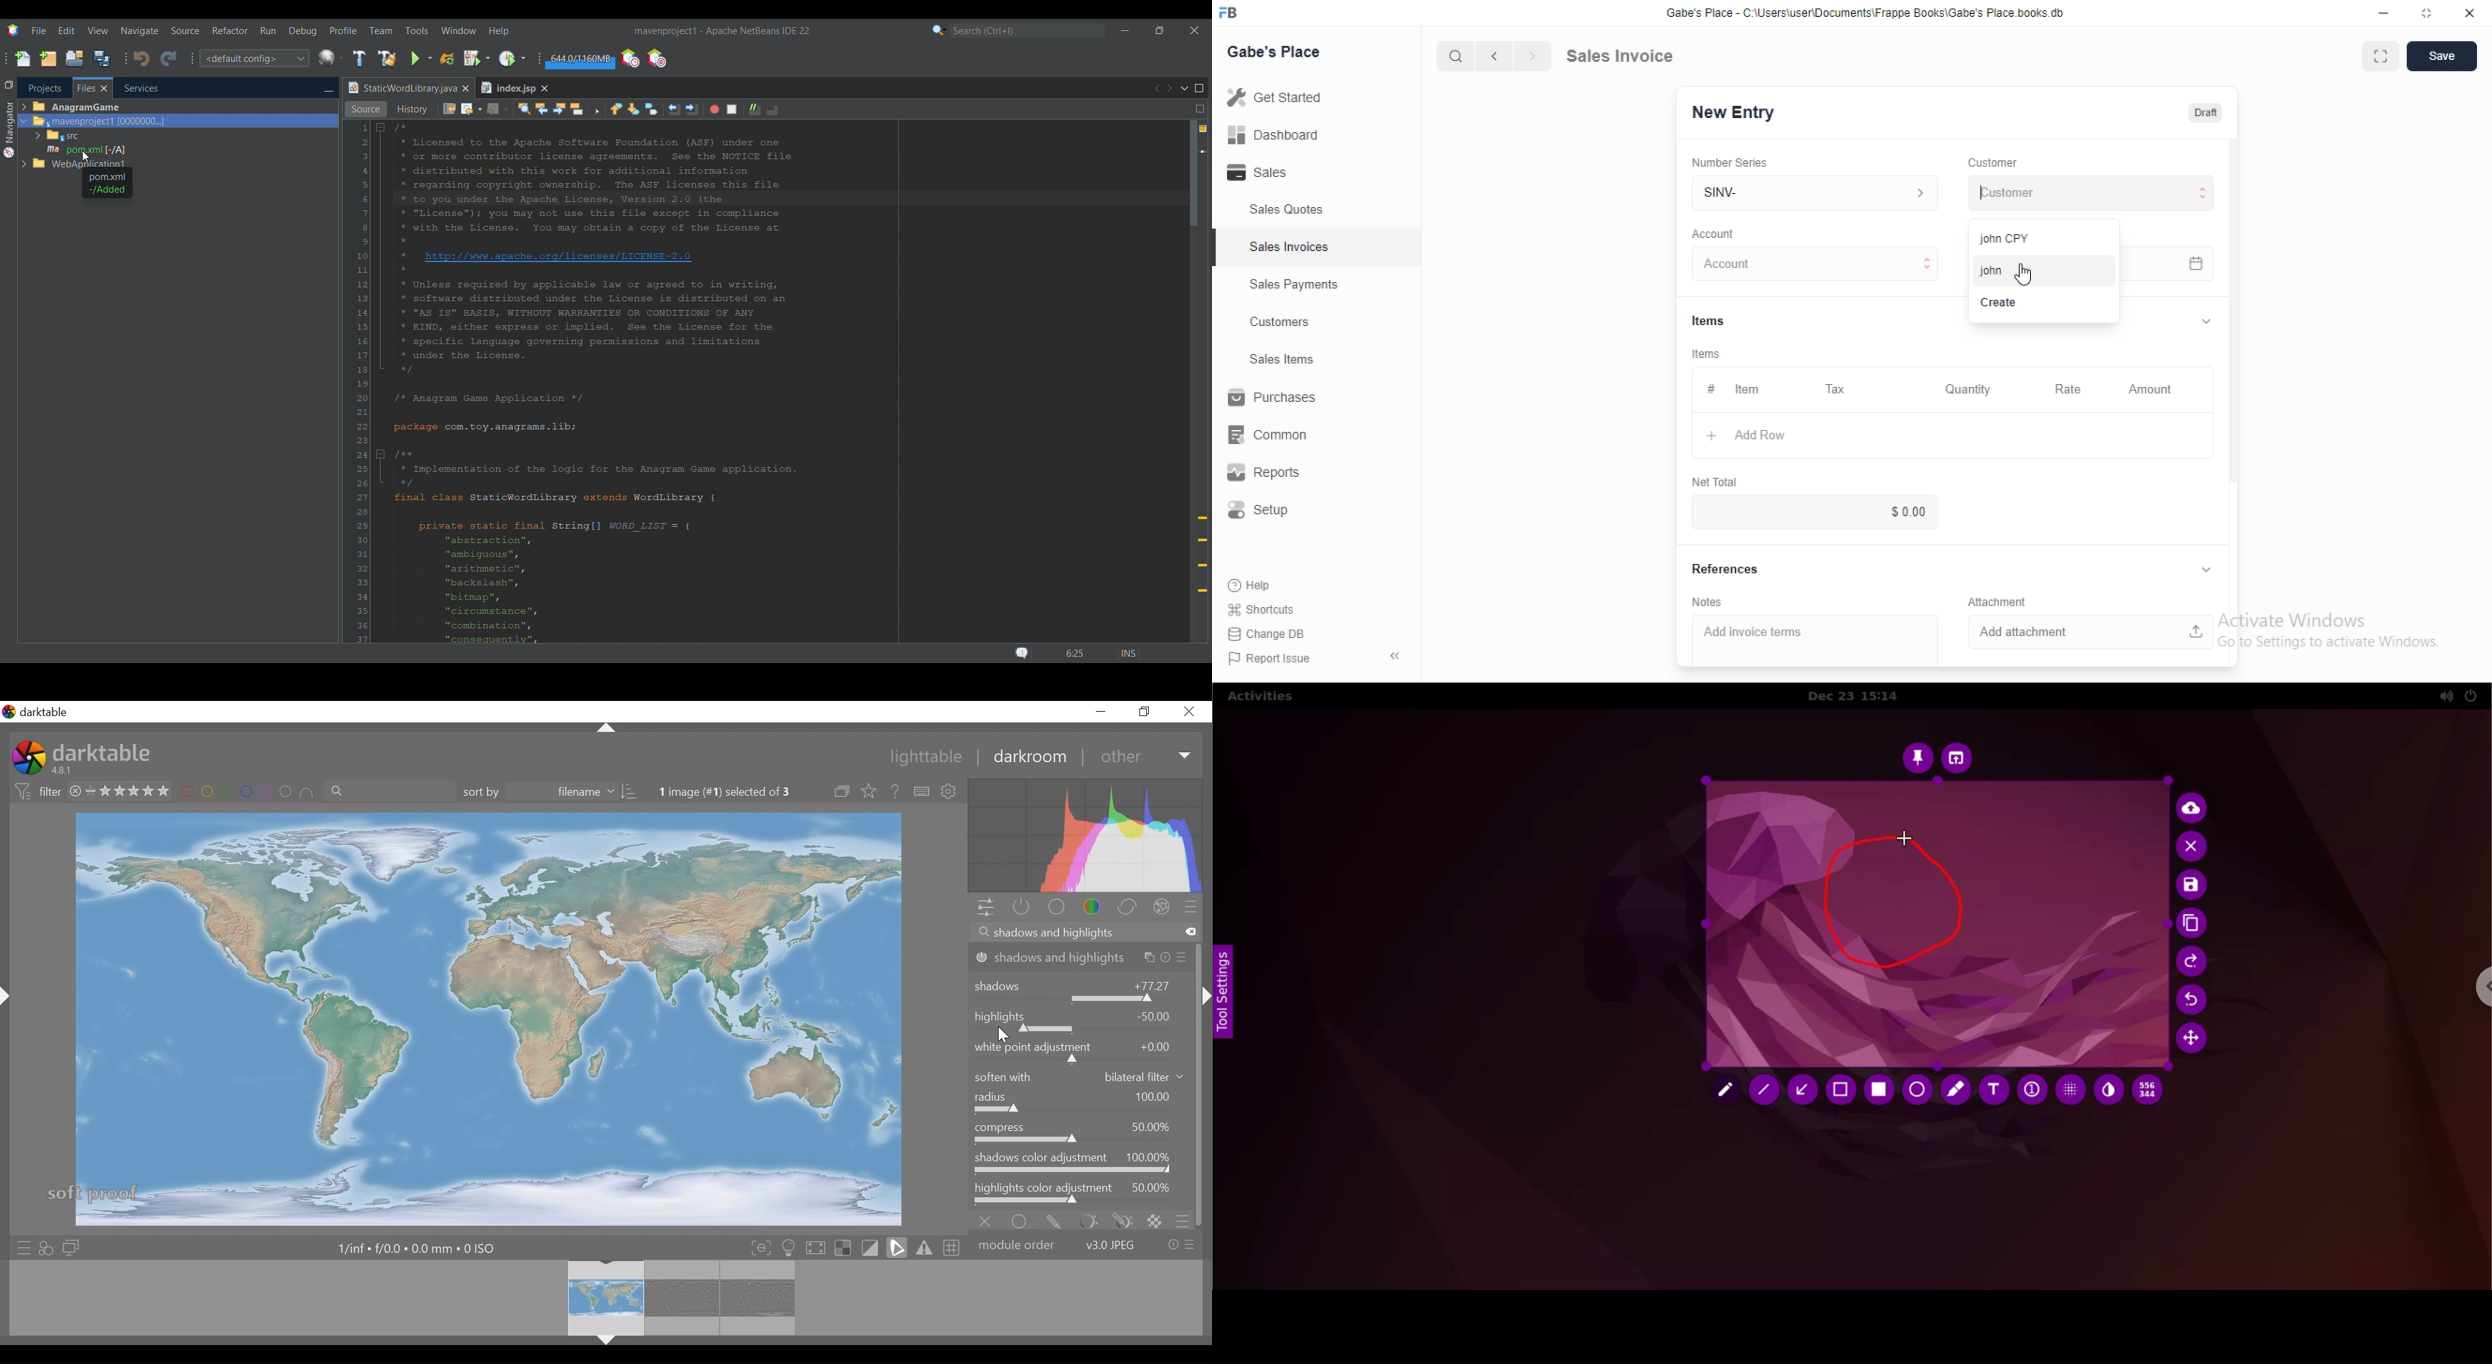 Image resolution: width=2492 pixels, height=1372 pixels. Describe the element at coordinates (1740, 112) in the screenshot. I see `New Entry` at that location.